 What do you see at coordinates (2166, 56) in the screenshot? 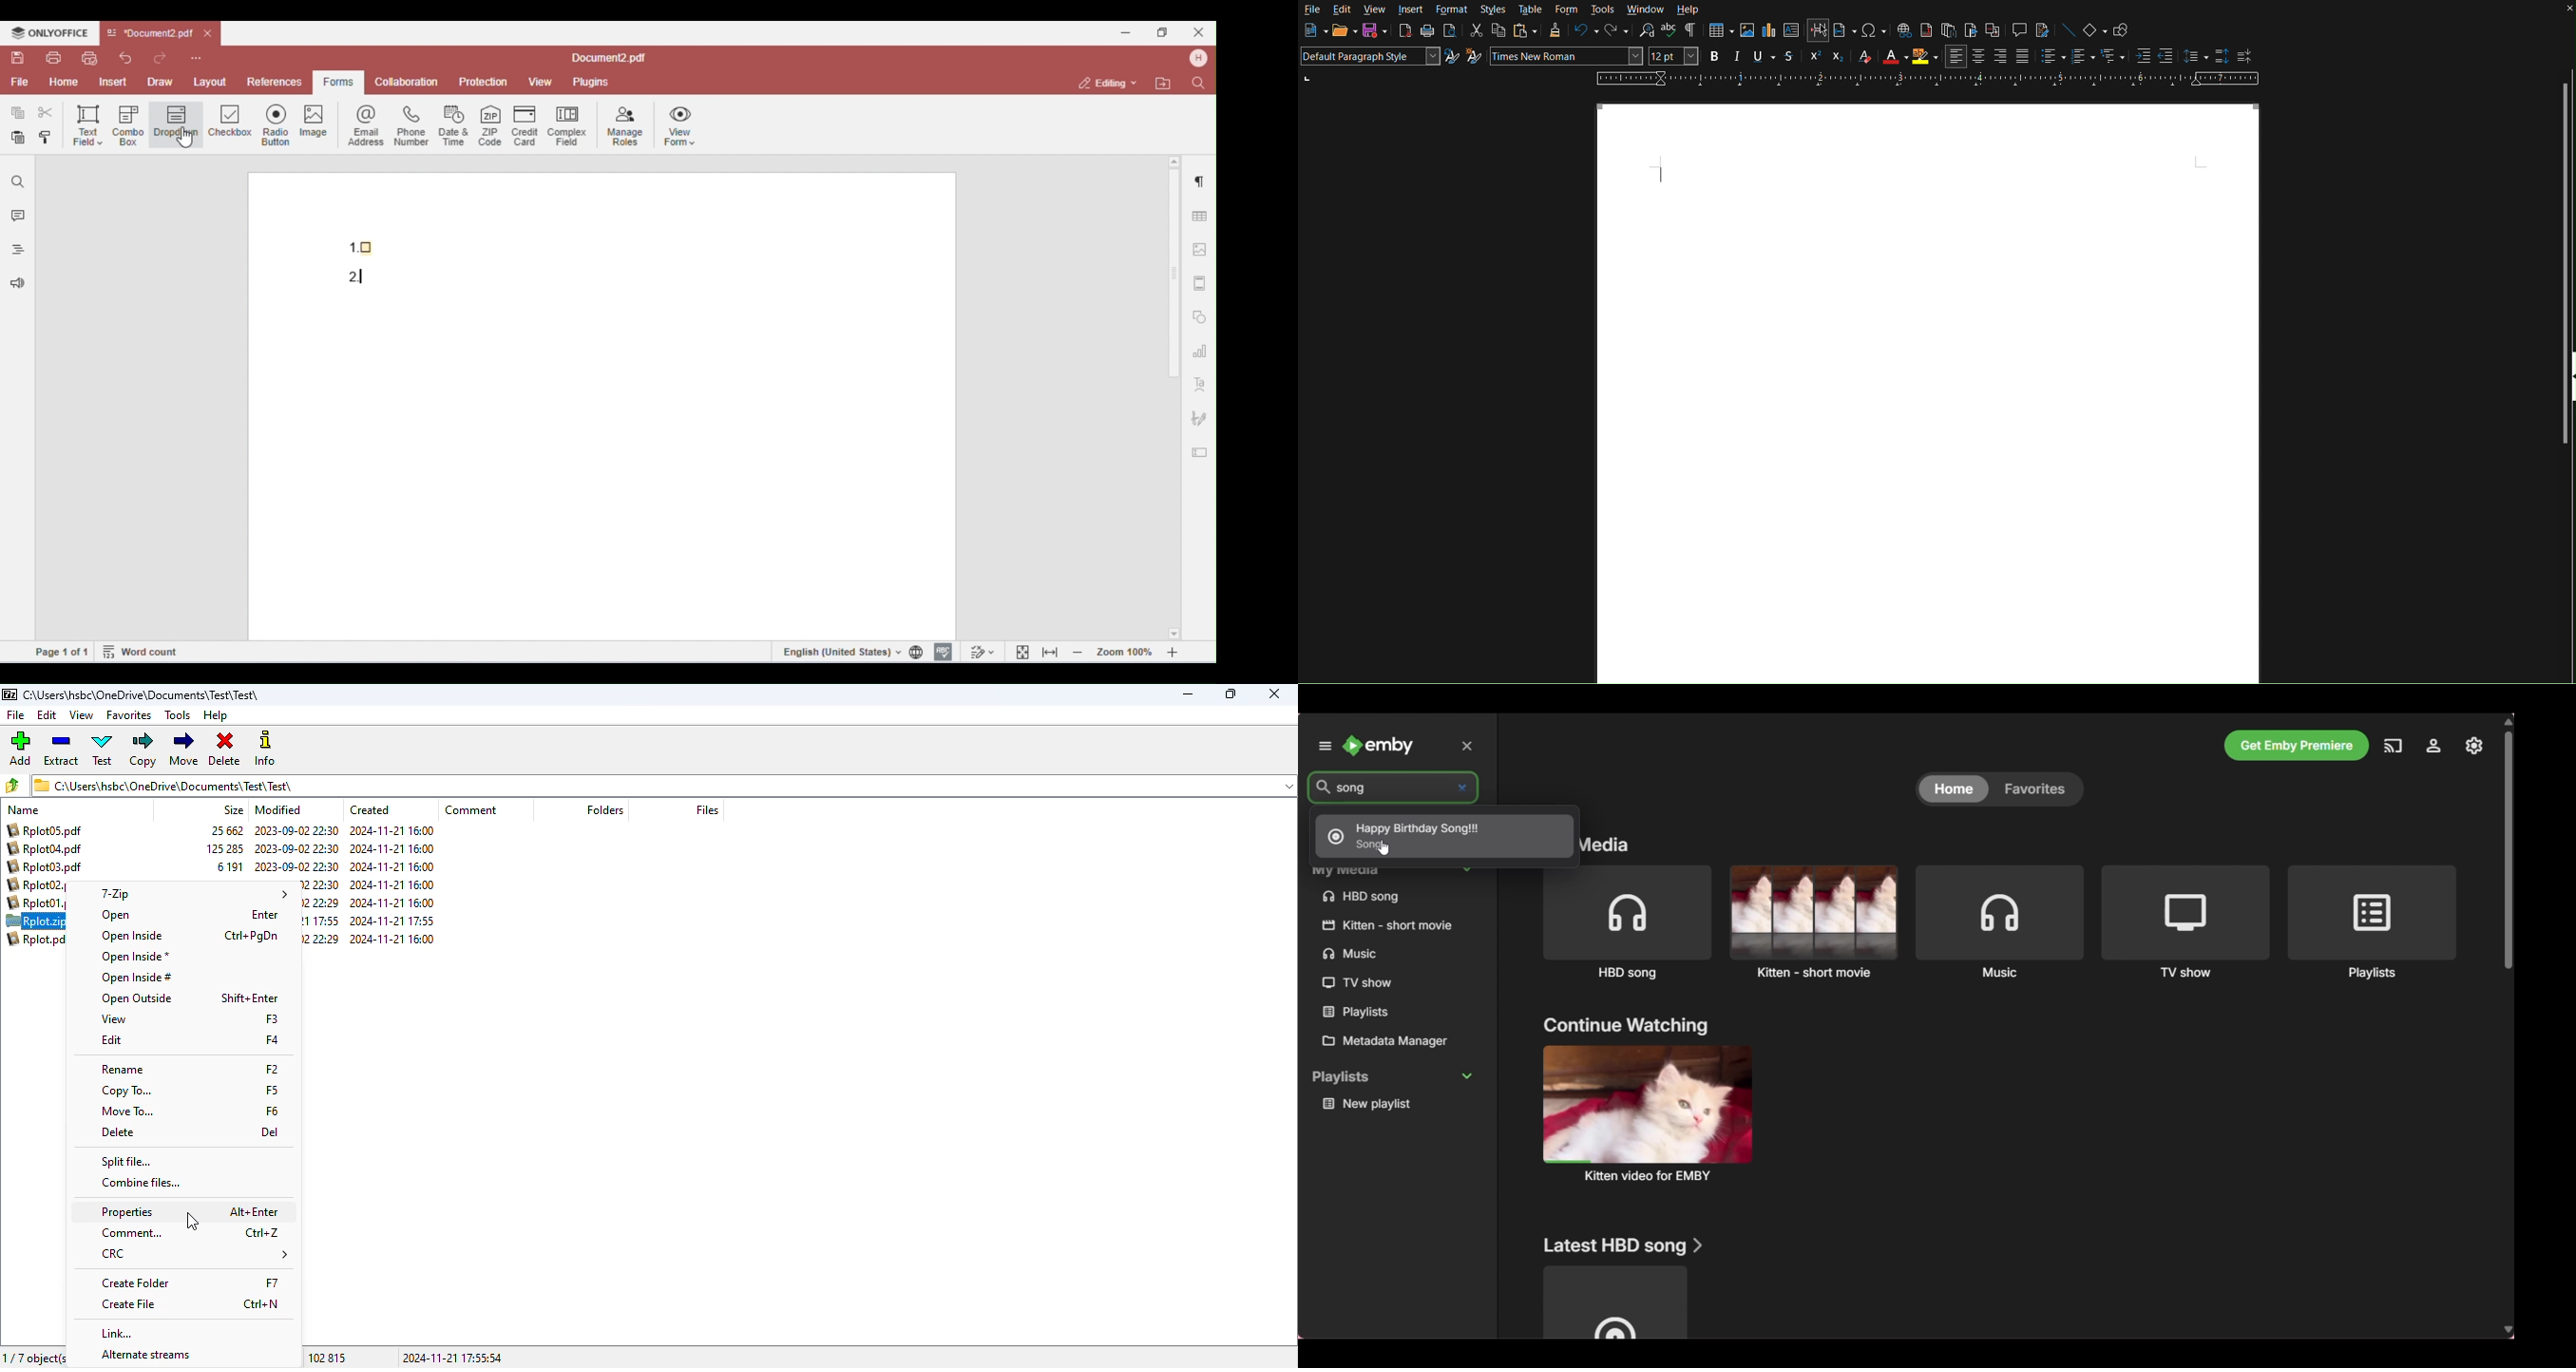
I see `Decrease Indent` at bounding box center [2166, 56].